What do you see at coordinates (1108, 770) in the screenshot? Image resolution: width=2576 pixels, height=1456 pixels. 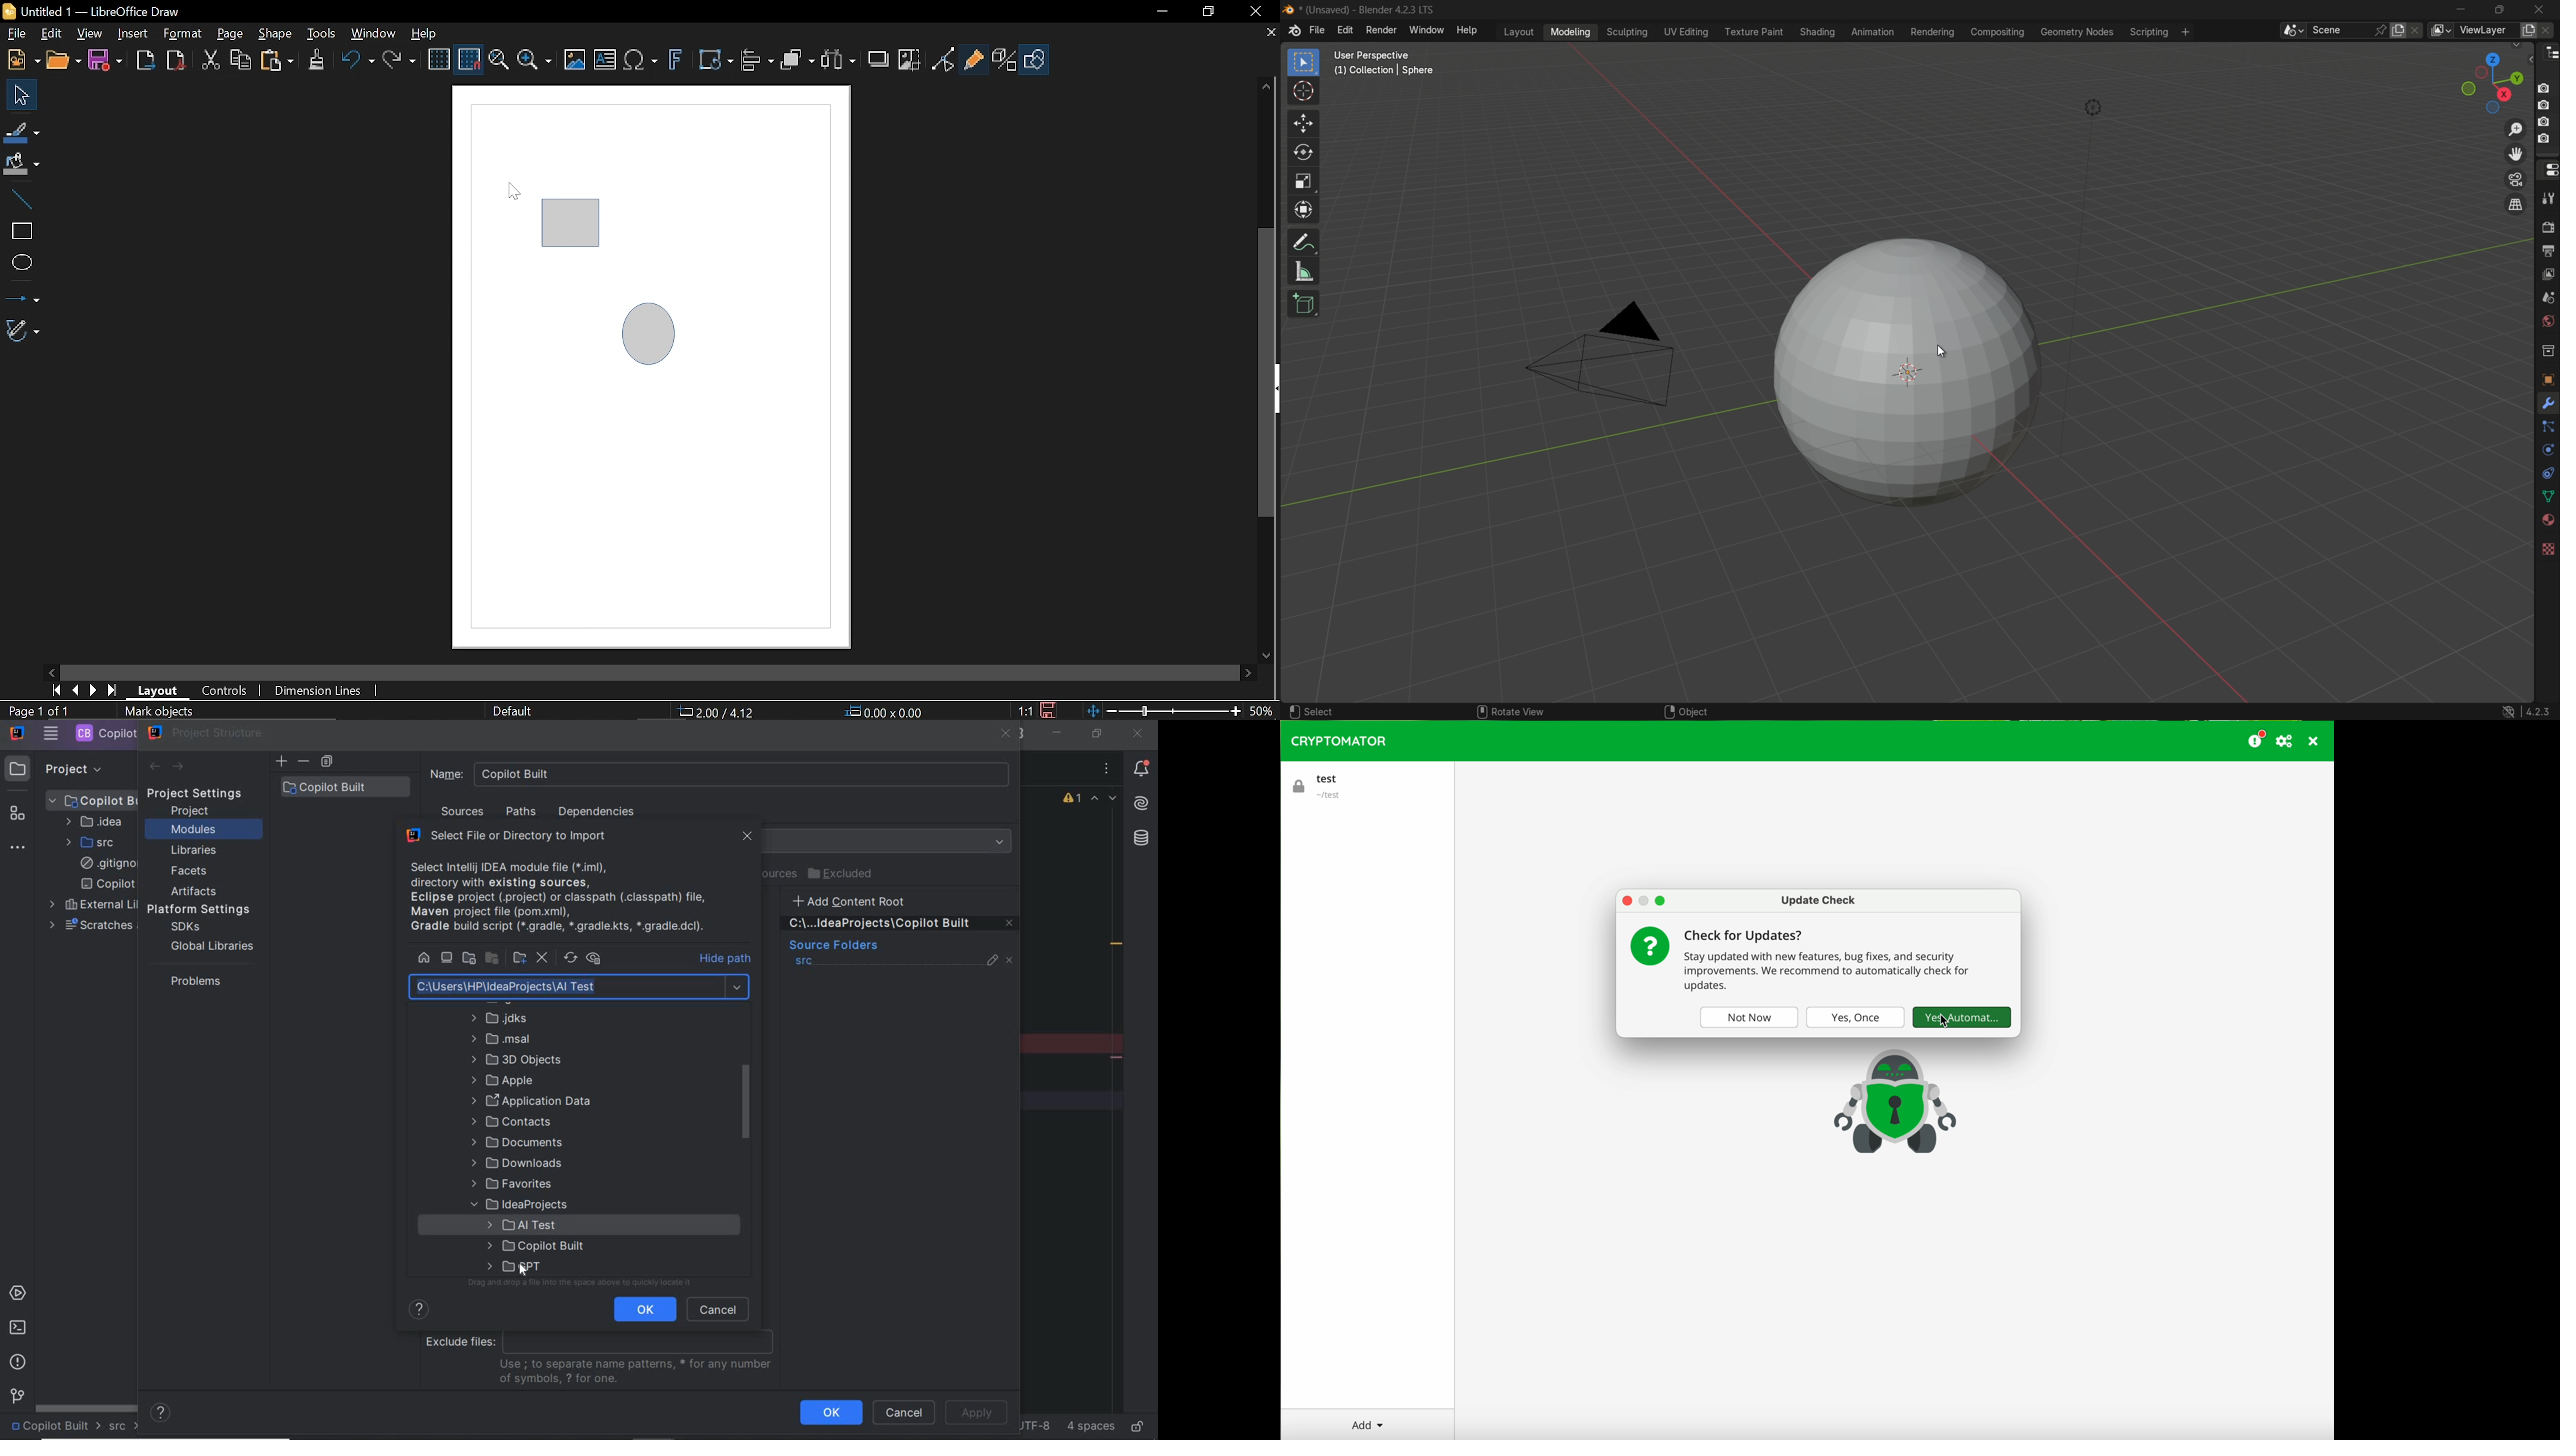 I see `options` at bounding box center [1108, 770].